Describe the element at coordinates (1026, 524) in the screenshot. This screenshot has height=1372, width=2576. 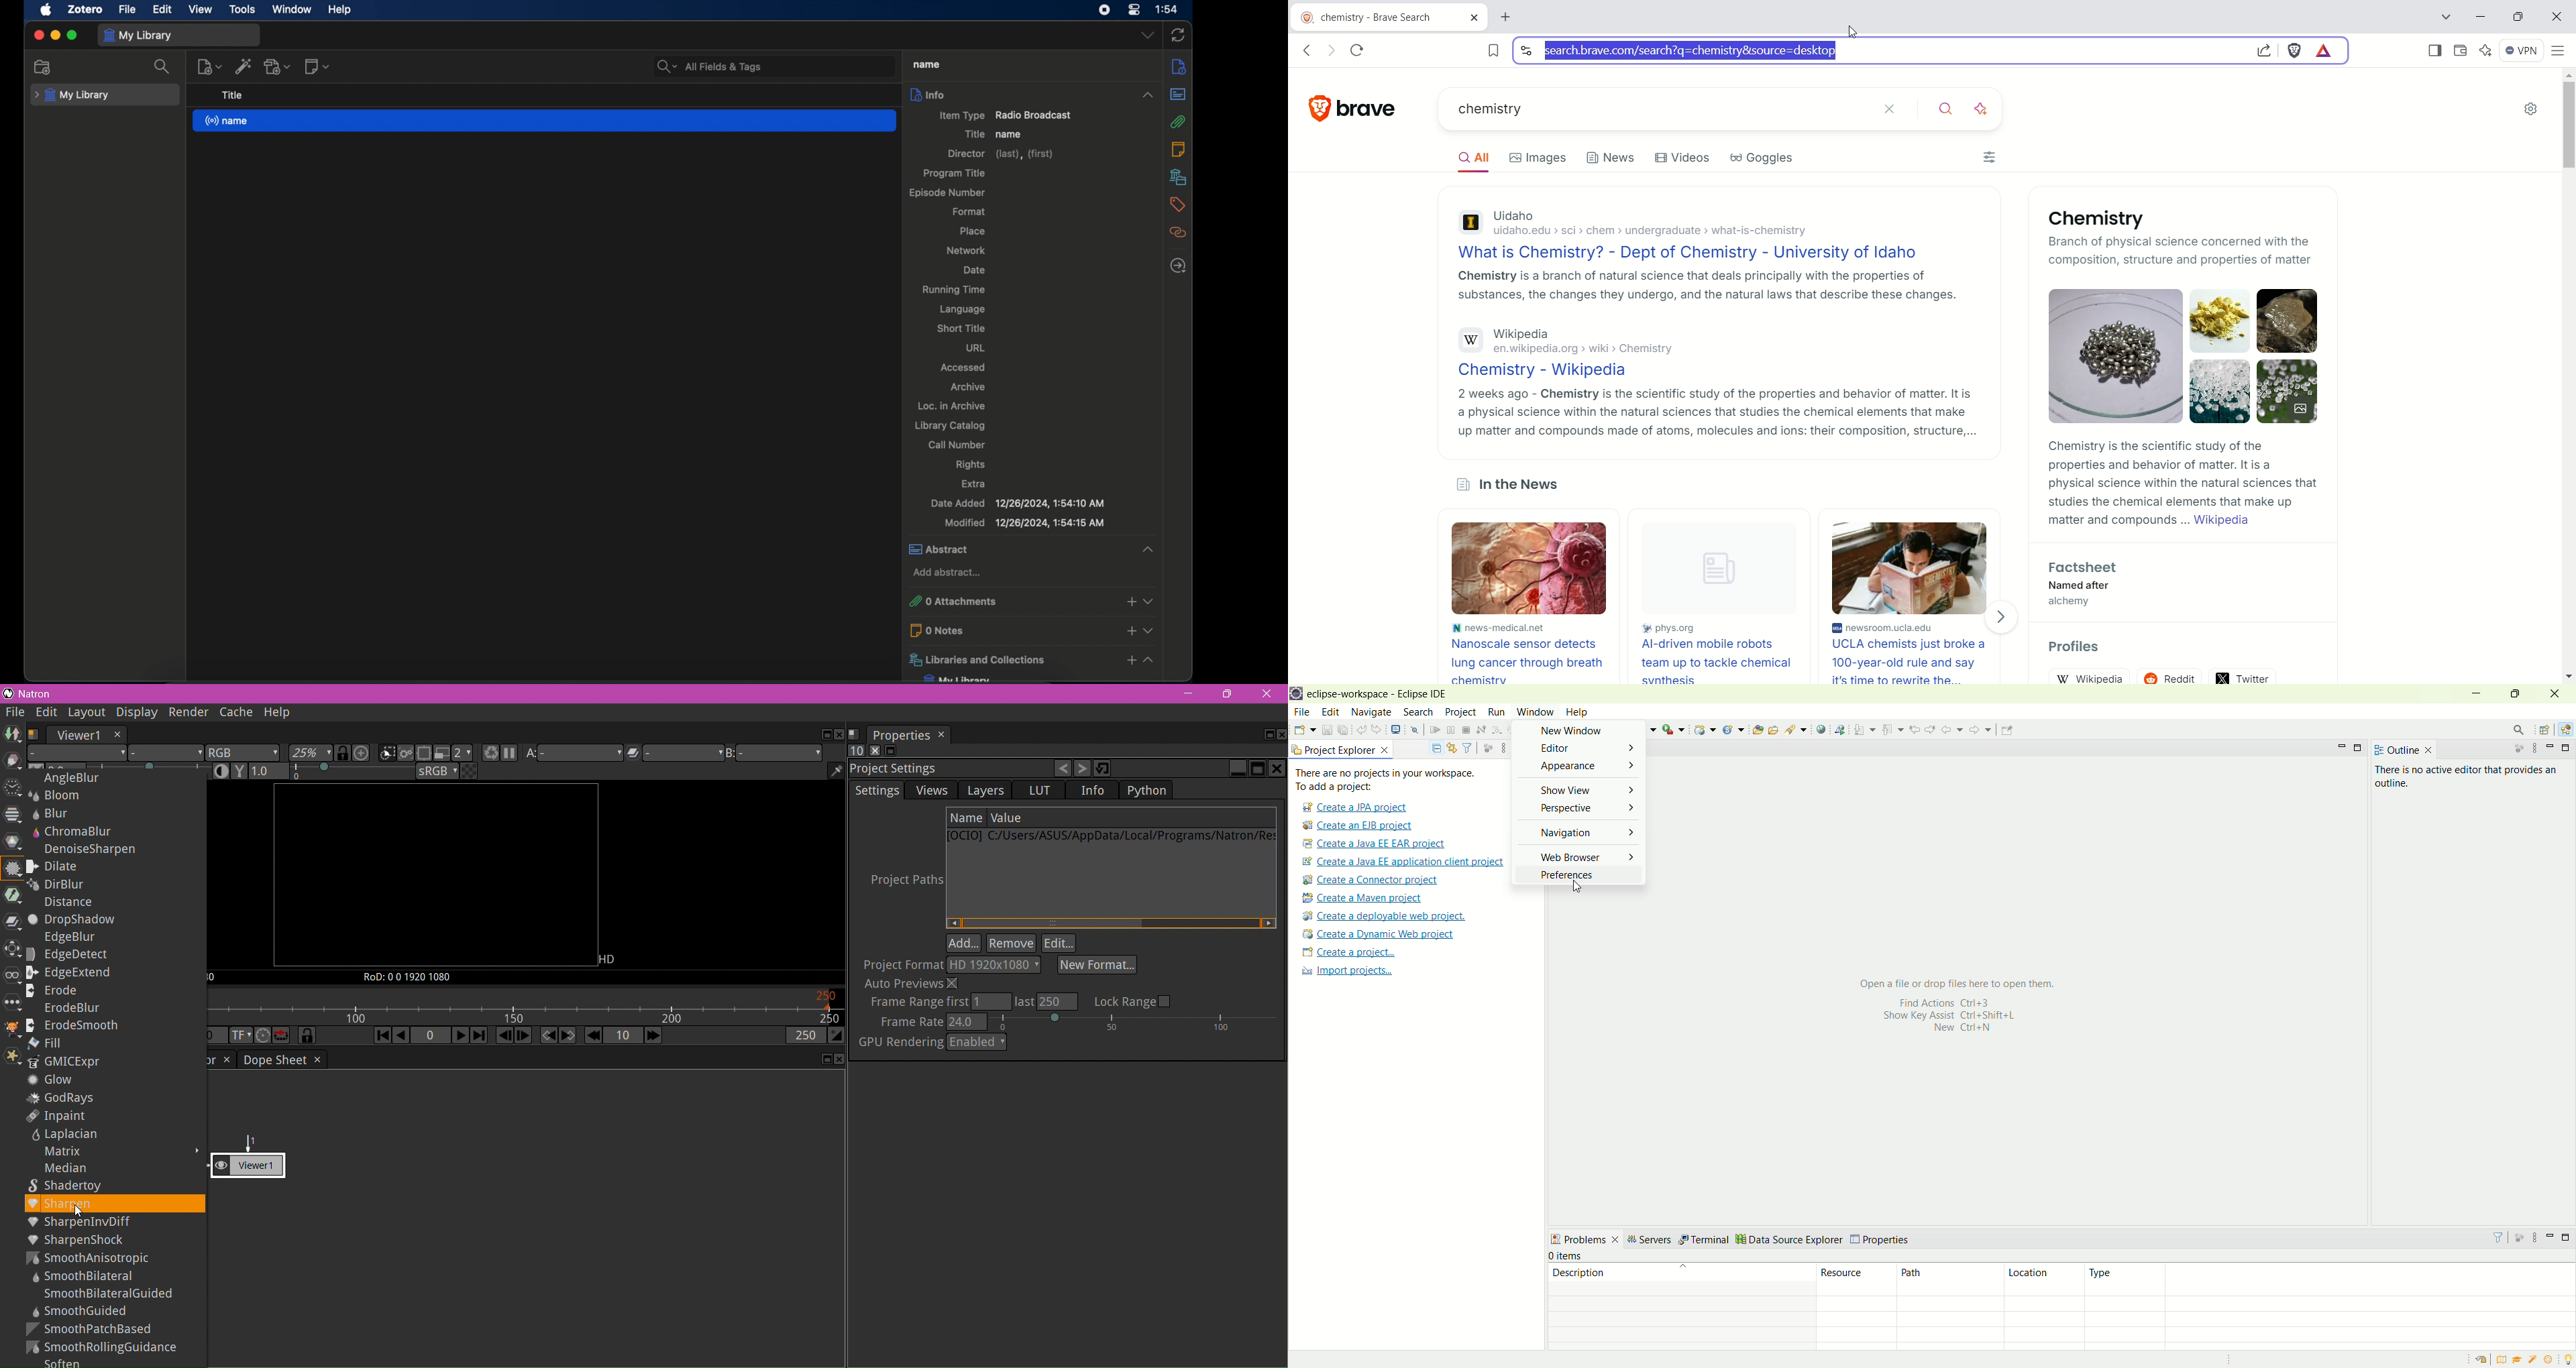
I see `modified 12/26/2024, 1:54:10 AM` at that location.